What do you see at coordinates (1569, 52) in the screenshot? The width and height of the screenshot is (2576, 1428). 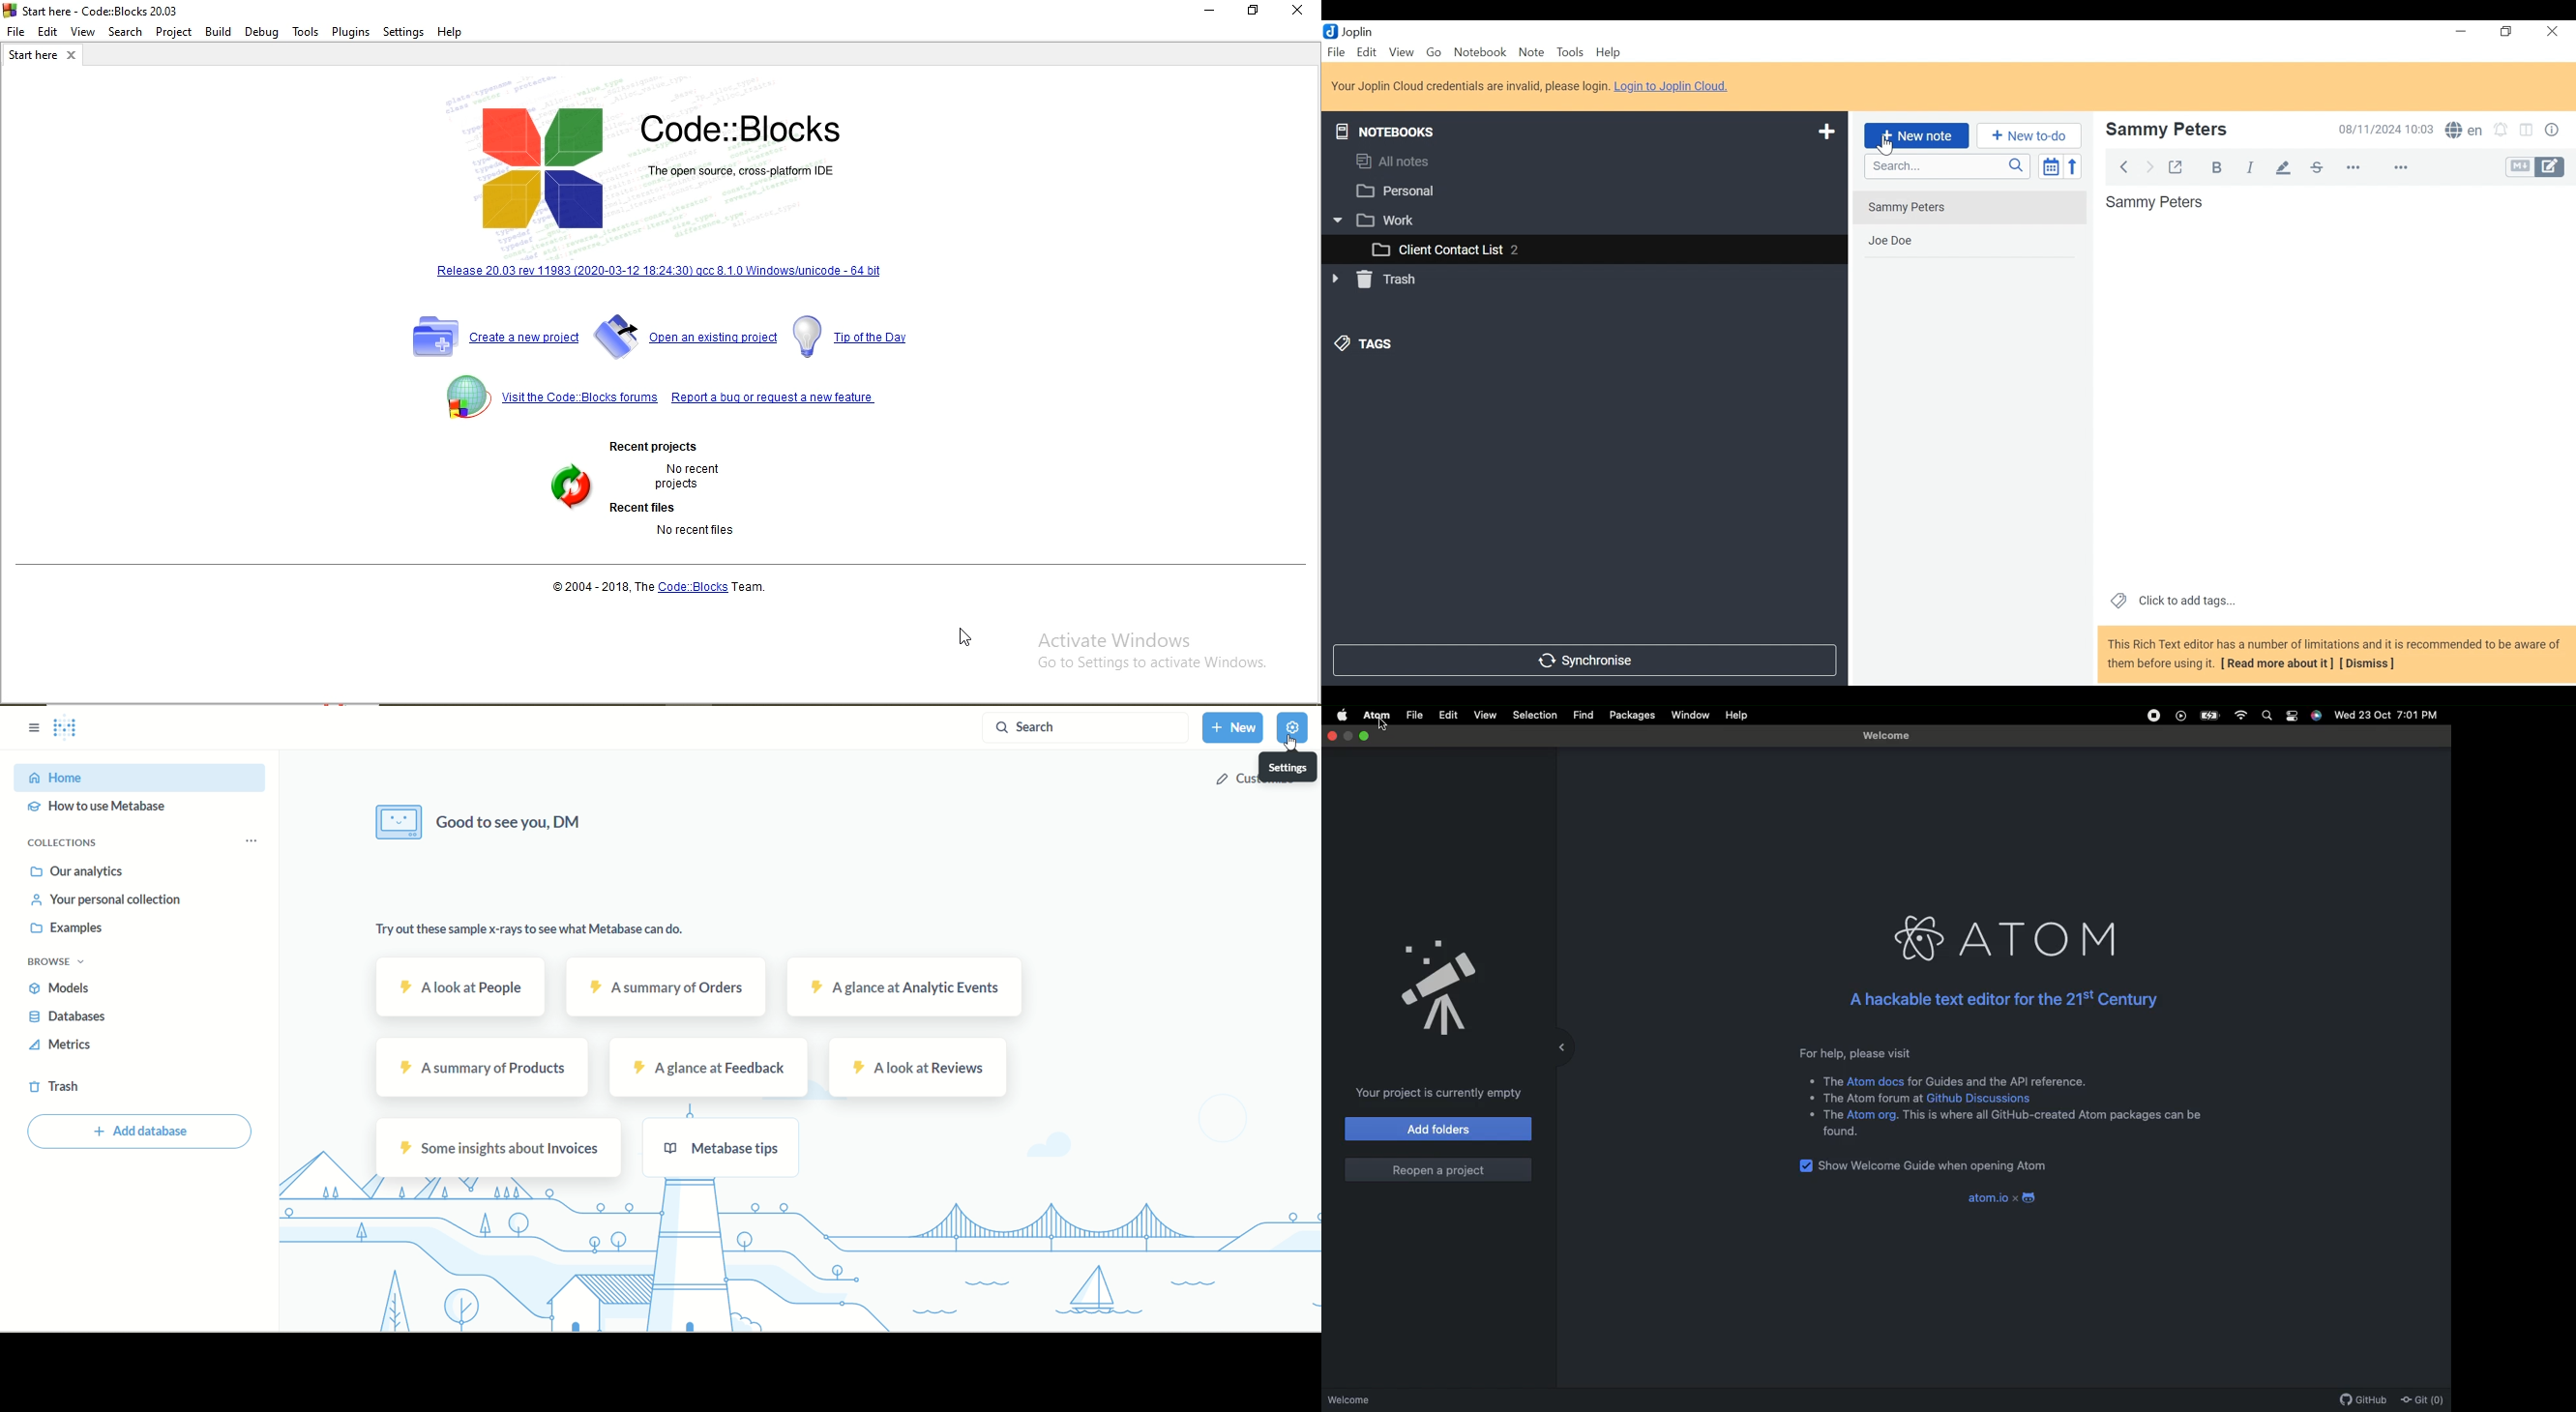 I see `Tools` at bounding box center [1569, 52].